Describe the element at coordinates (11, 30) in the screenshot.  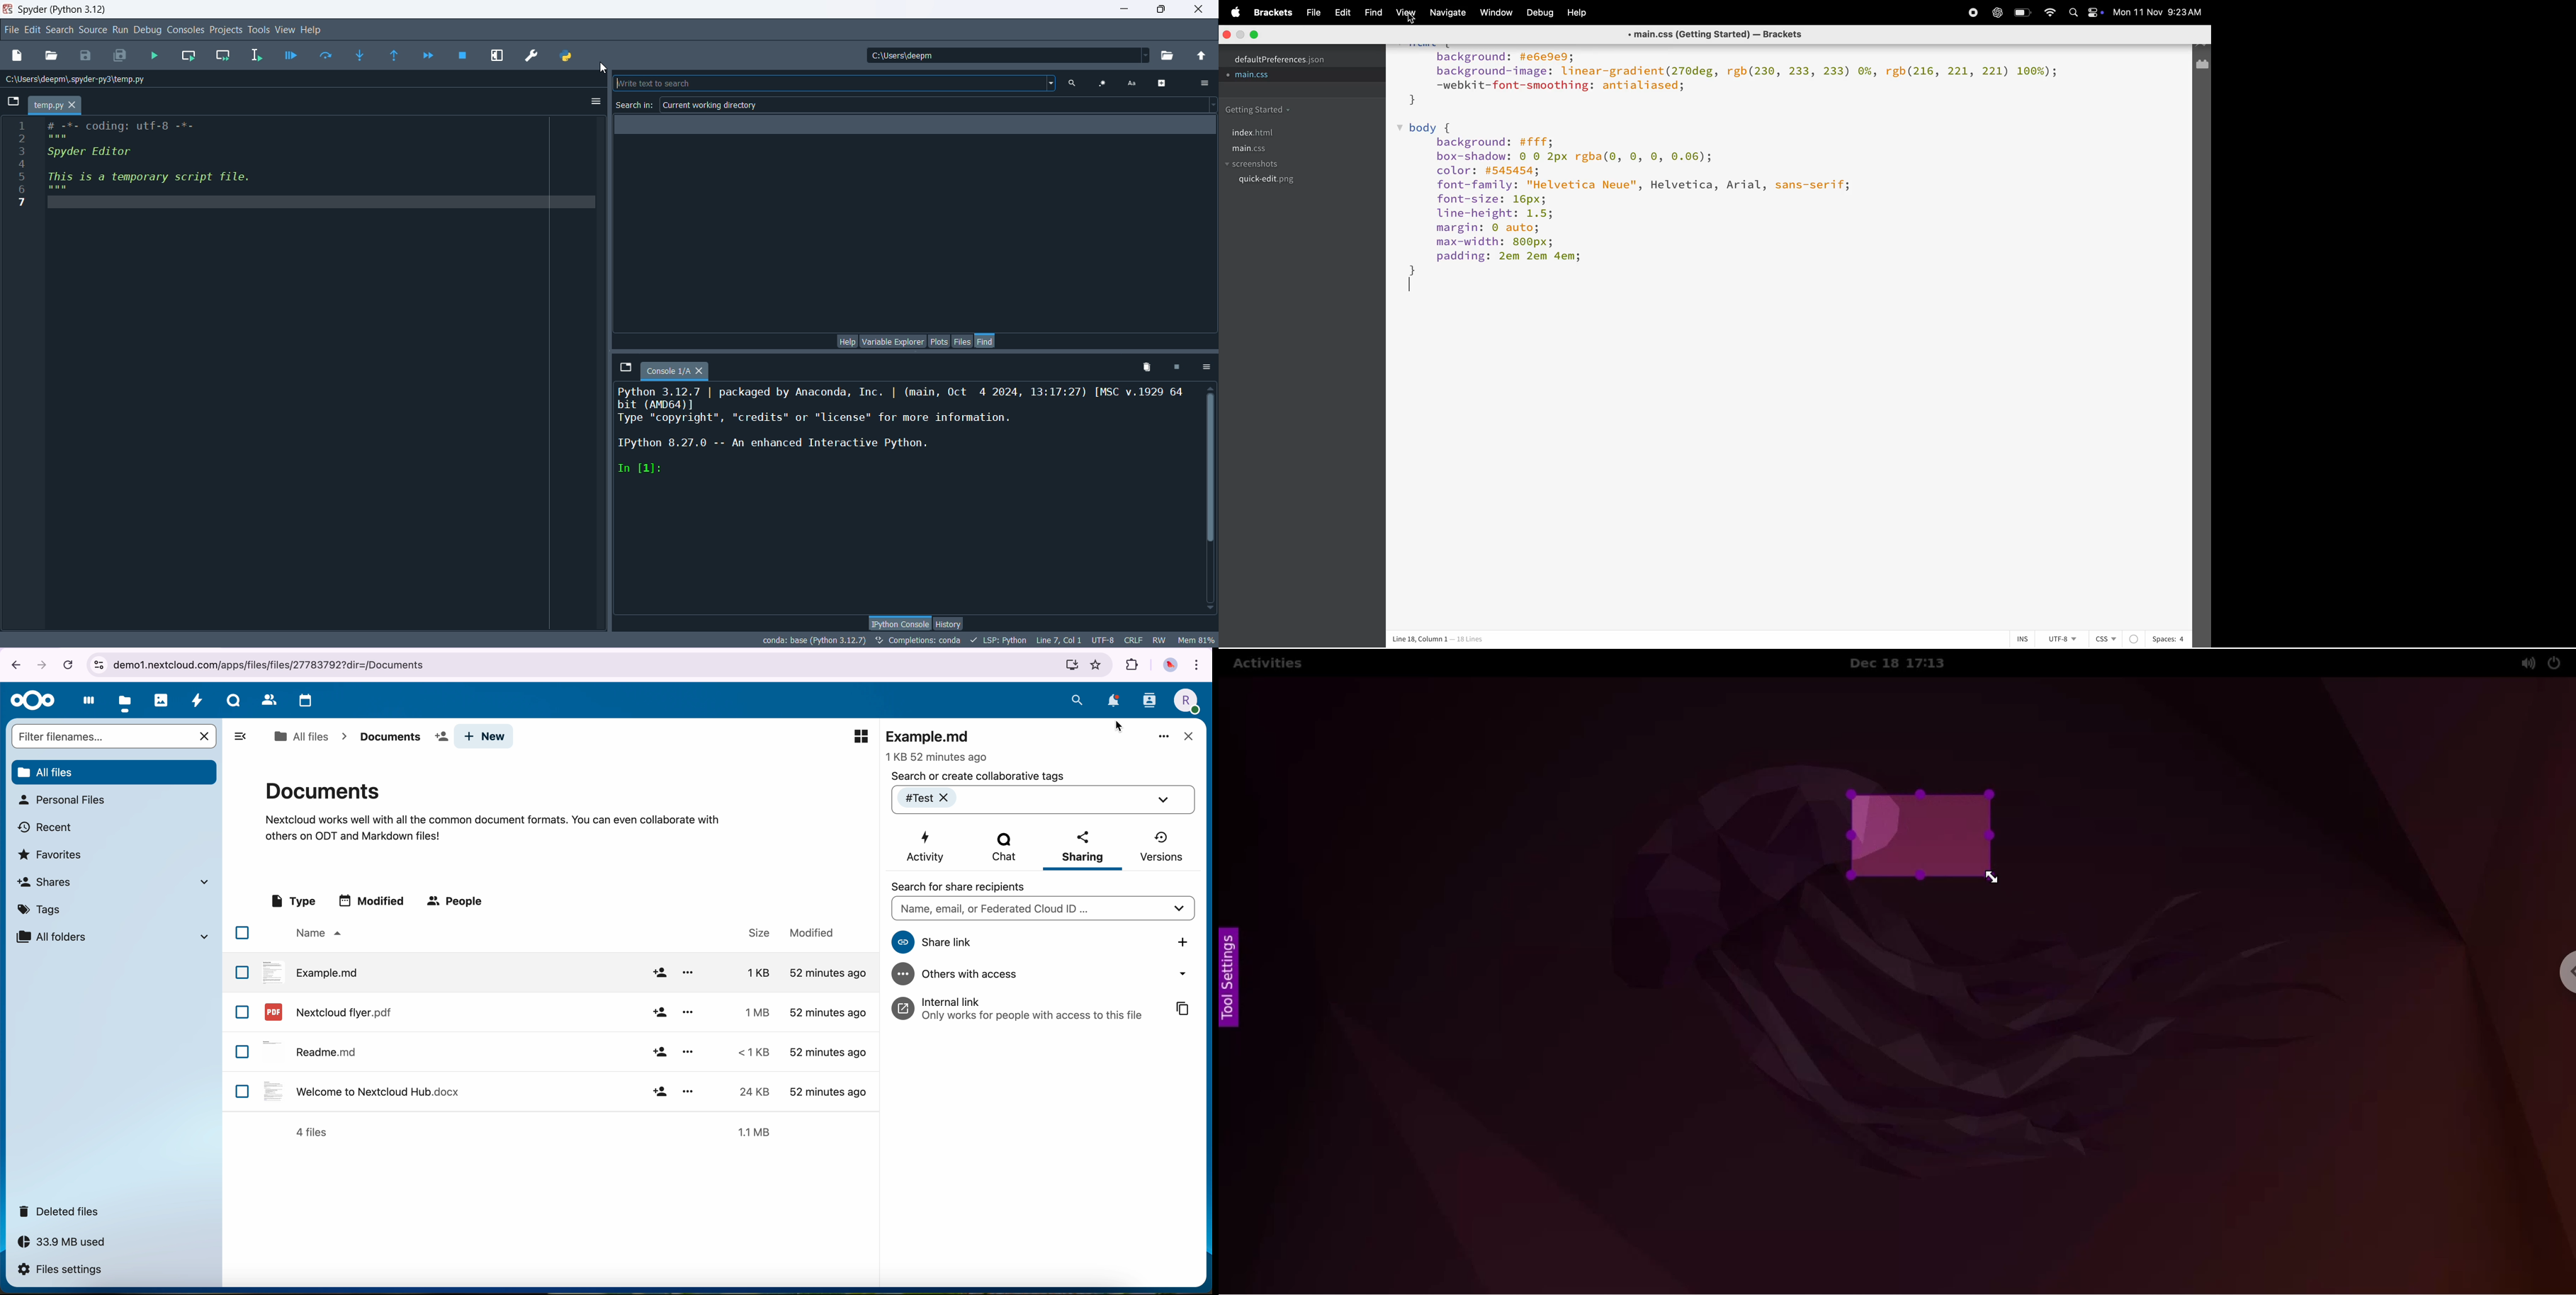
I see `file` at that location.